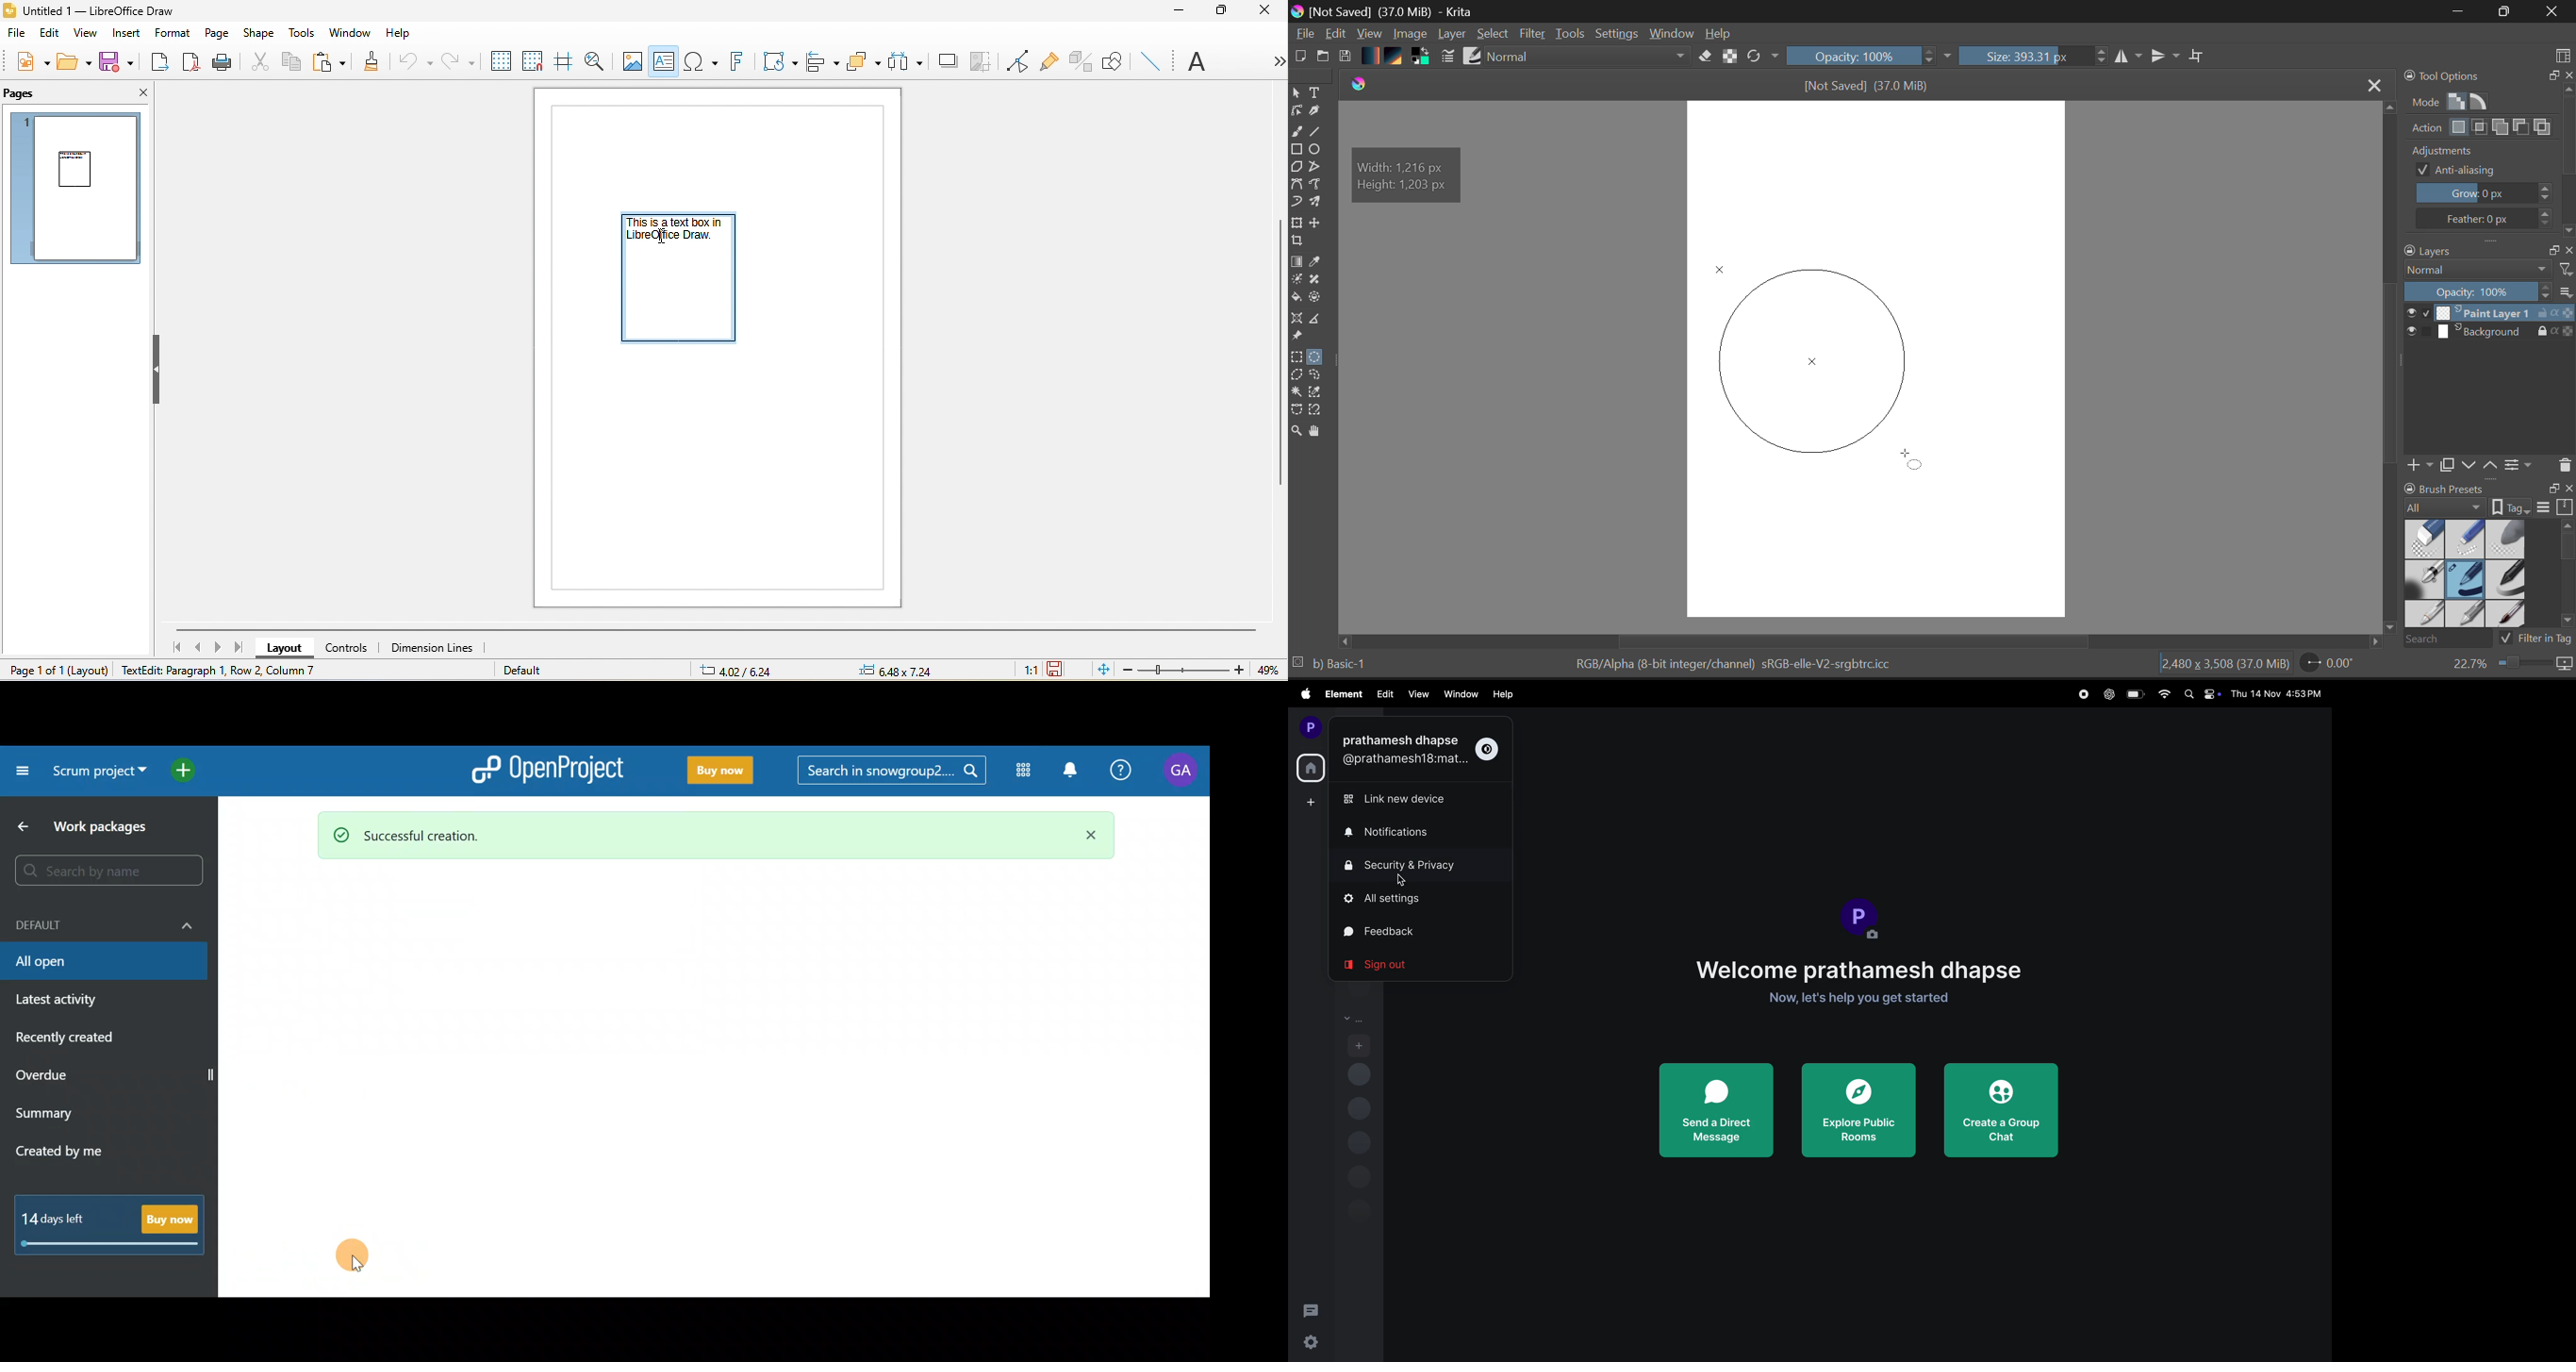 The image size is (2576, 1372). What do you see at coordinates (1297, 297) in the screenshot?
I see `Fill` at bounding box center [1297, 297].